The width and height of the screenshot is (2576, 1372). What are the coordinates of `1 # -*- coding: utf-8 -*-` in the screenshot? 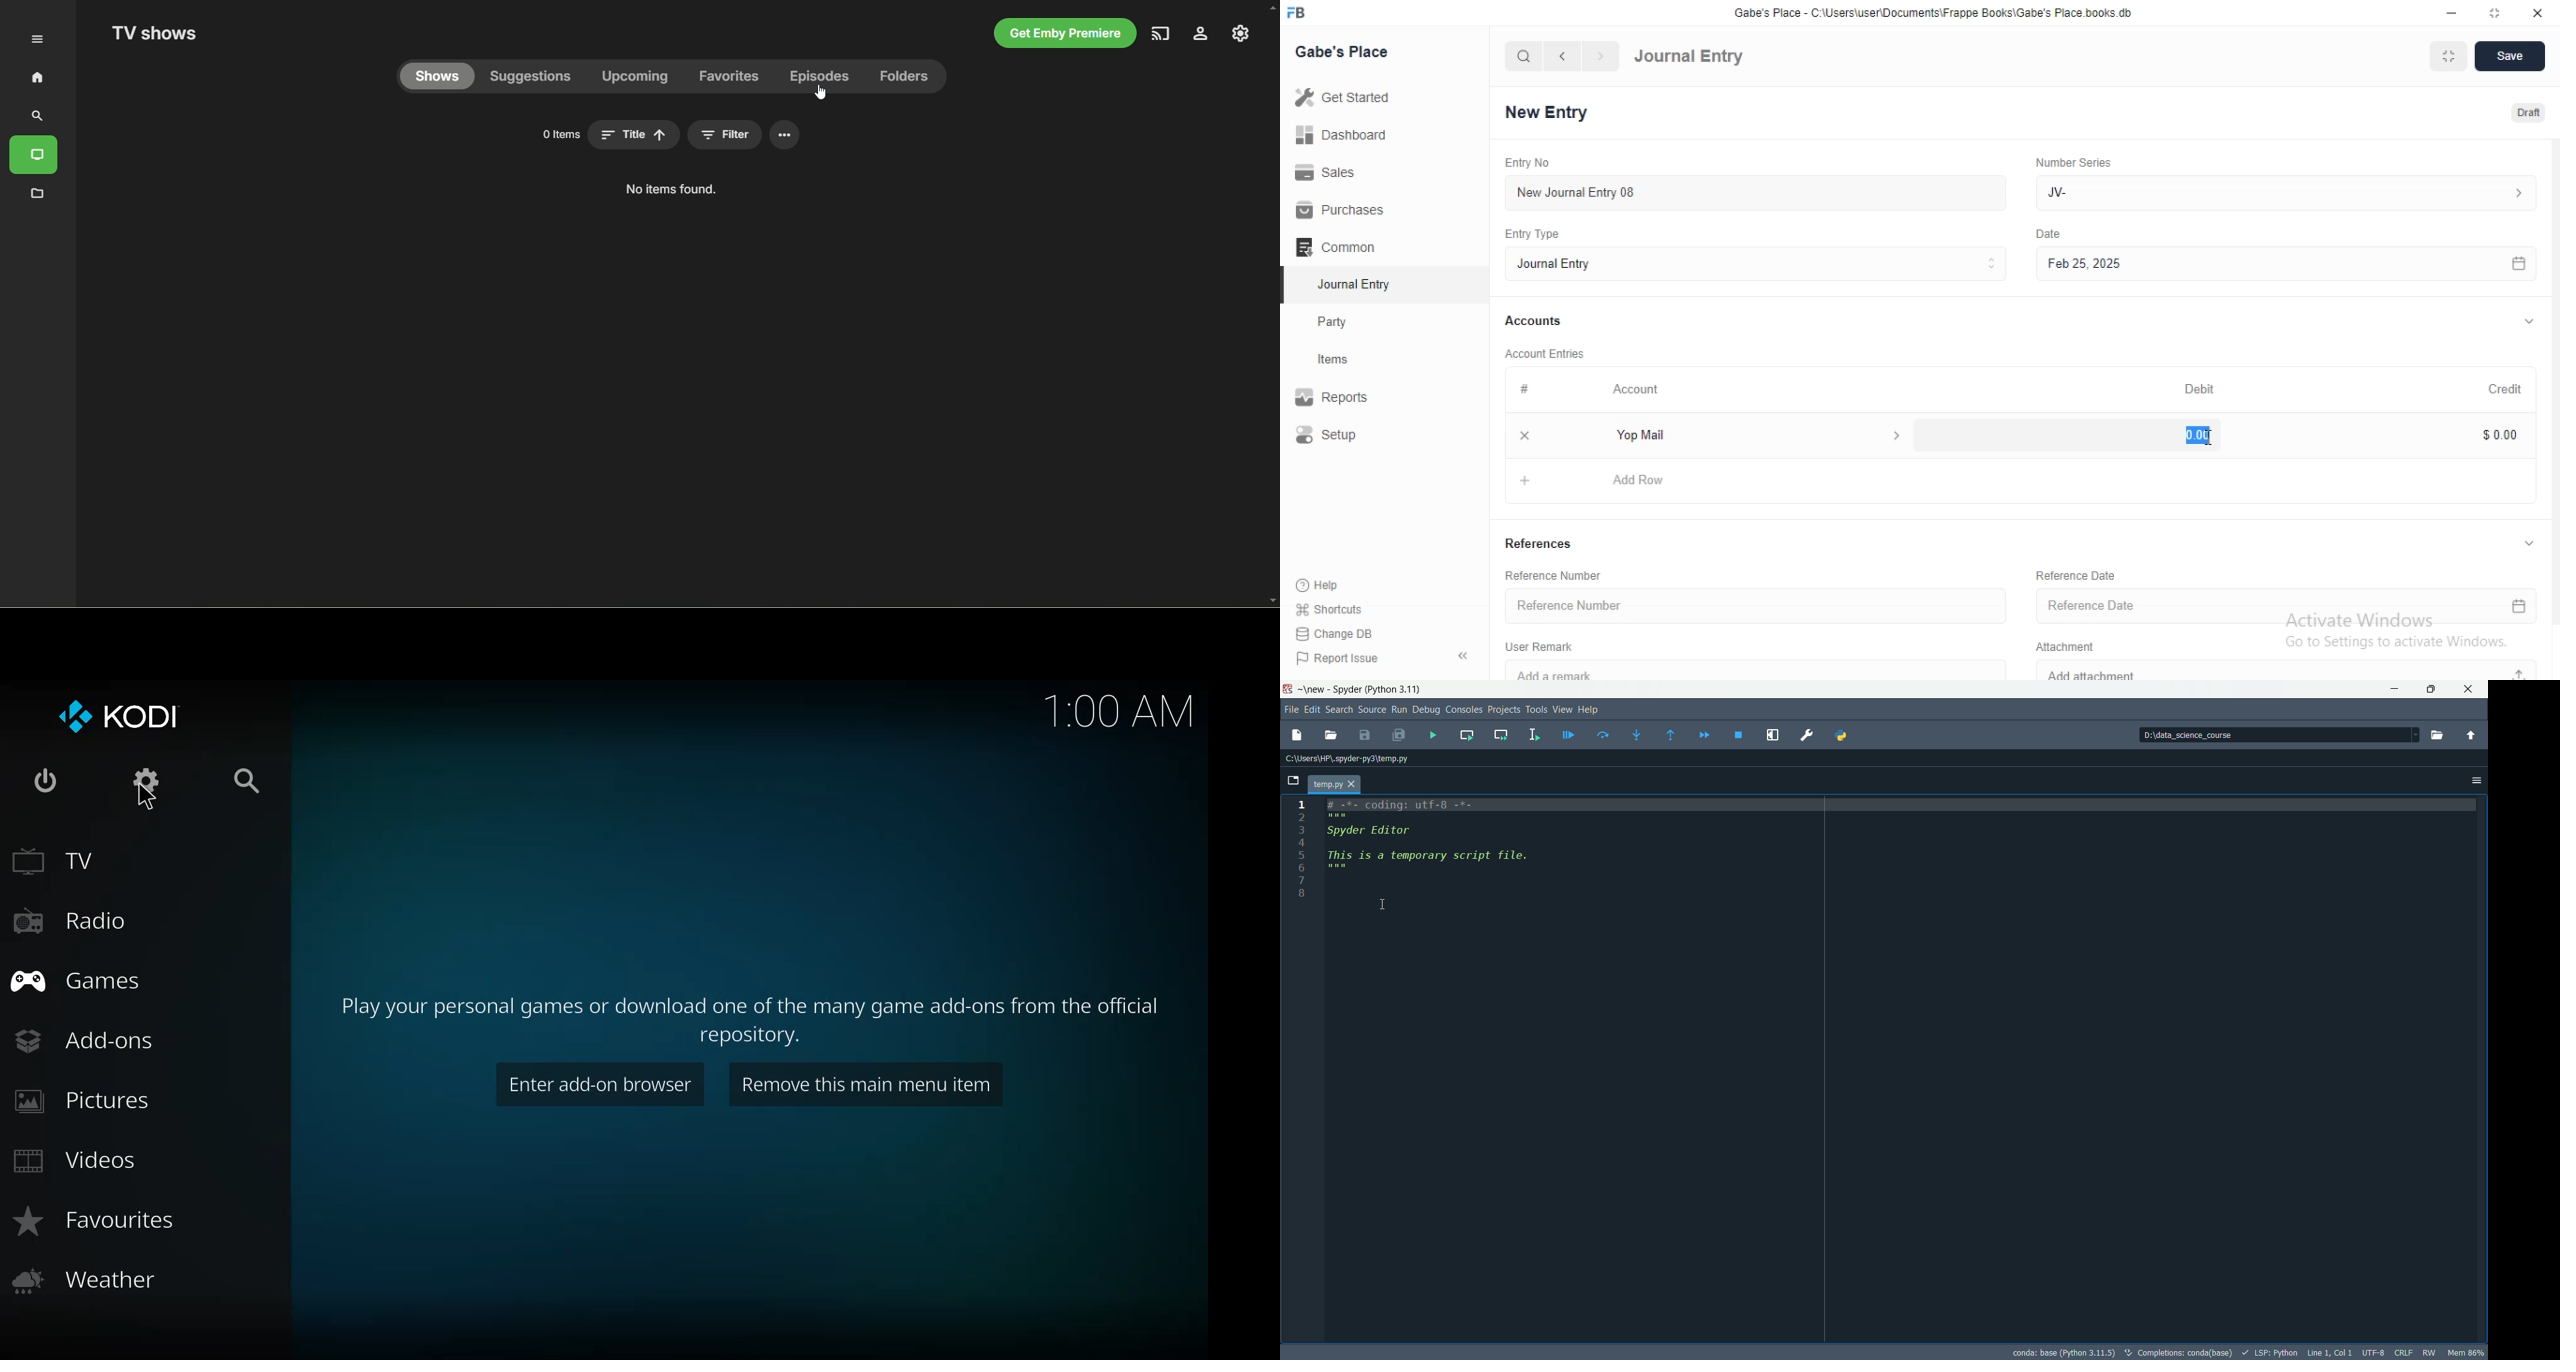 It's located at (1400, 804).